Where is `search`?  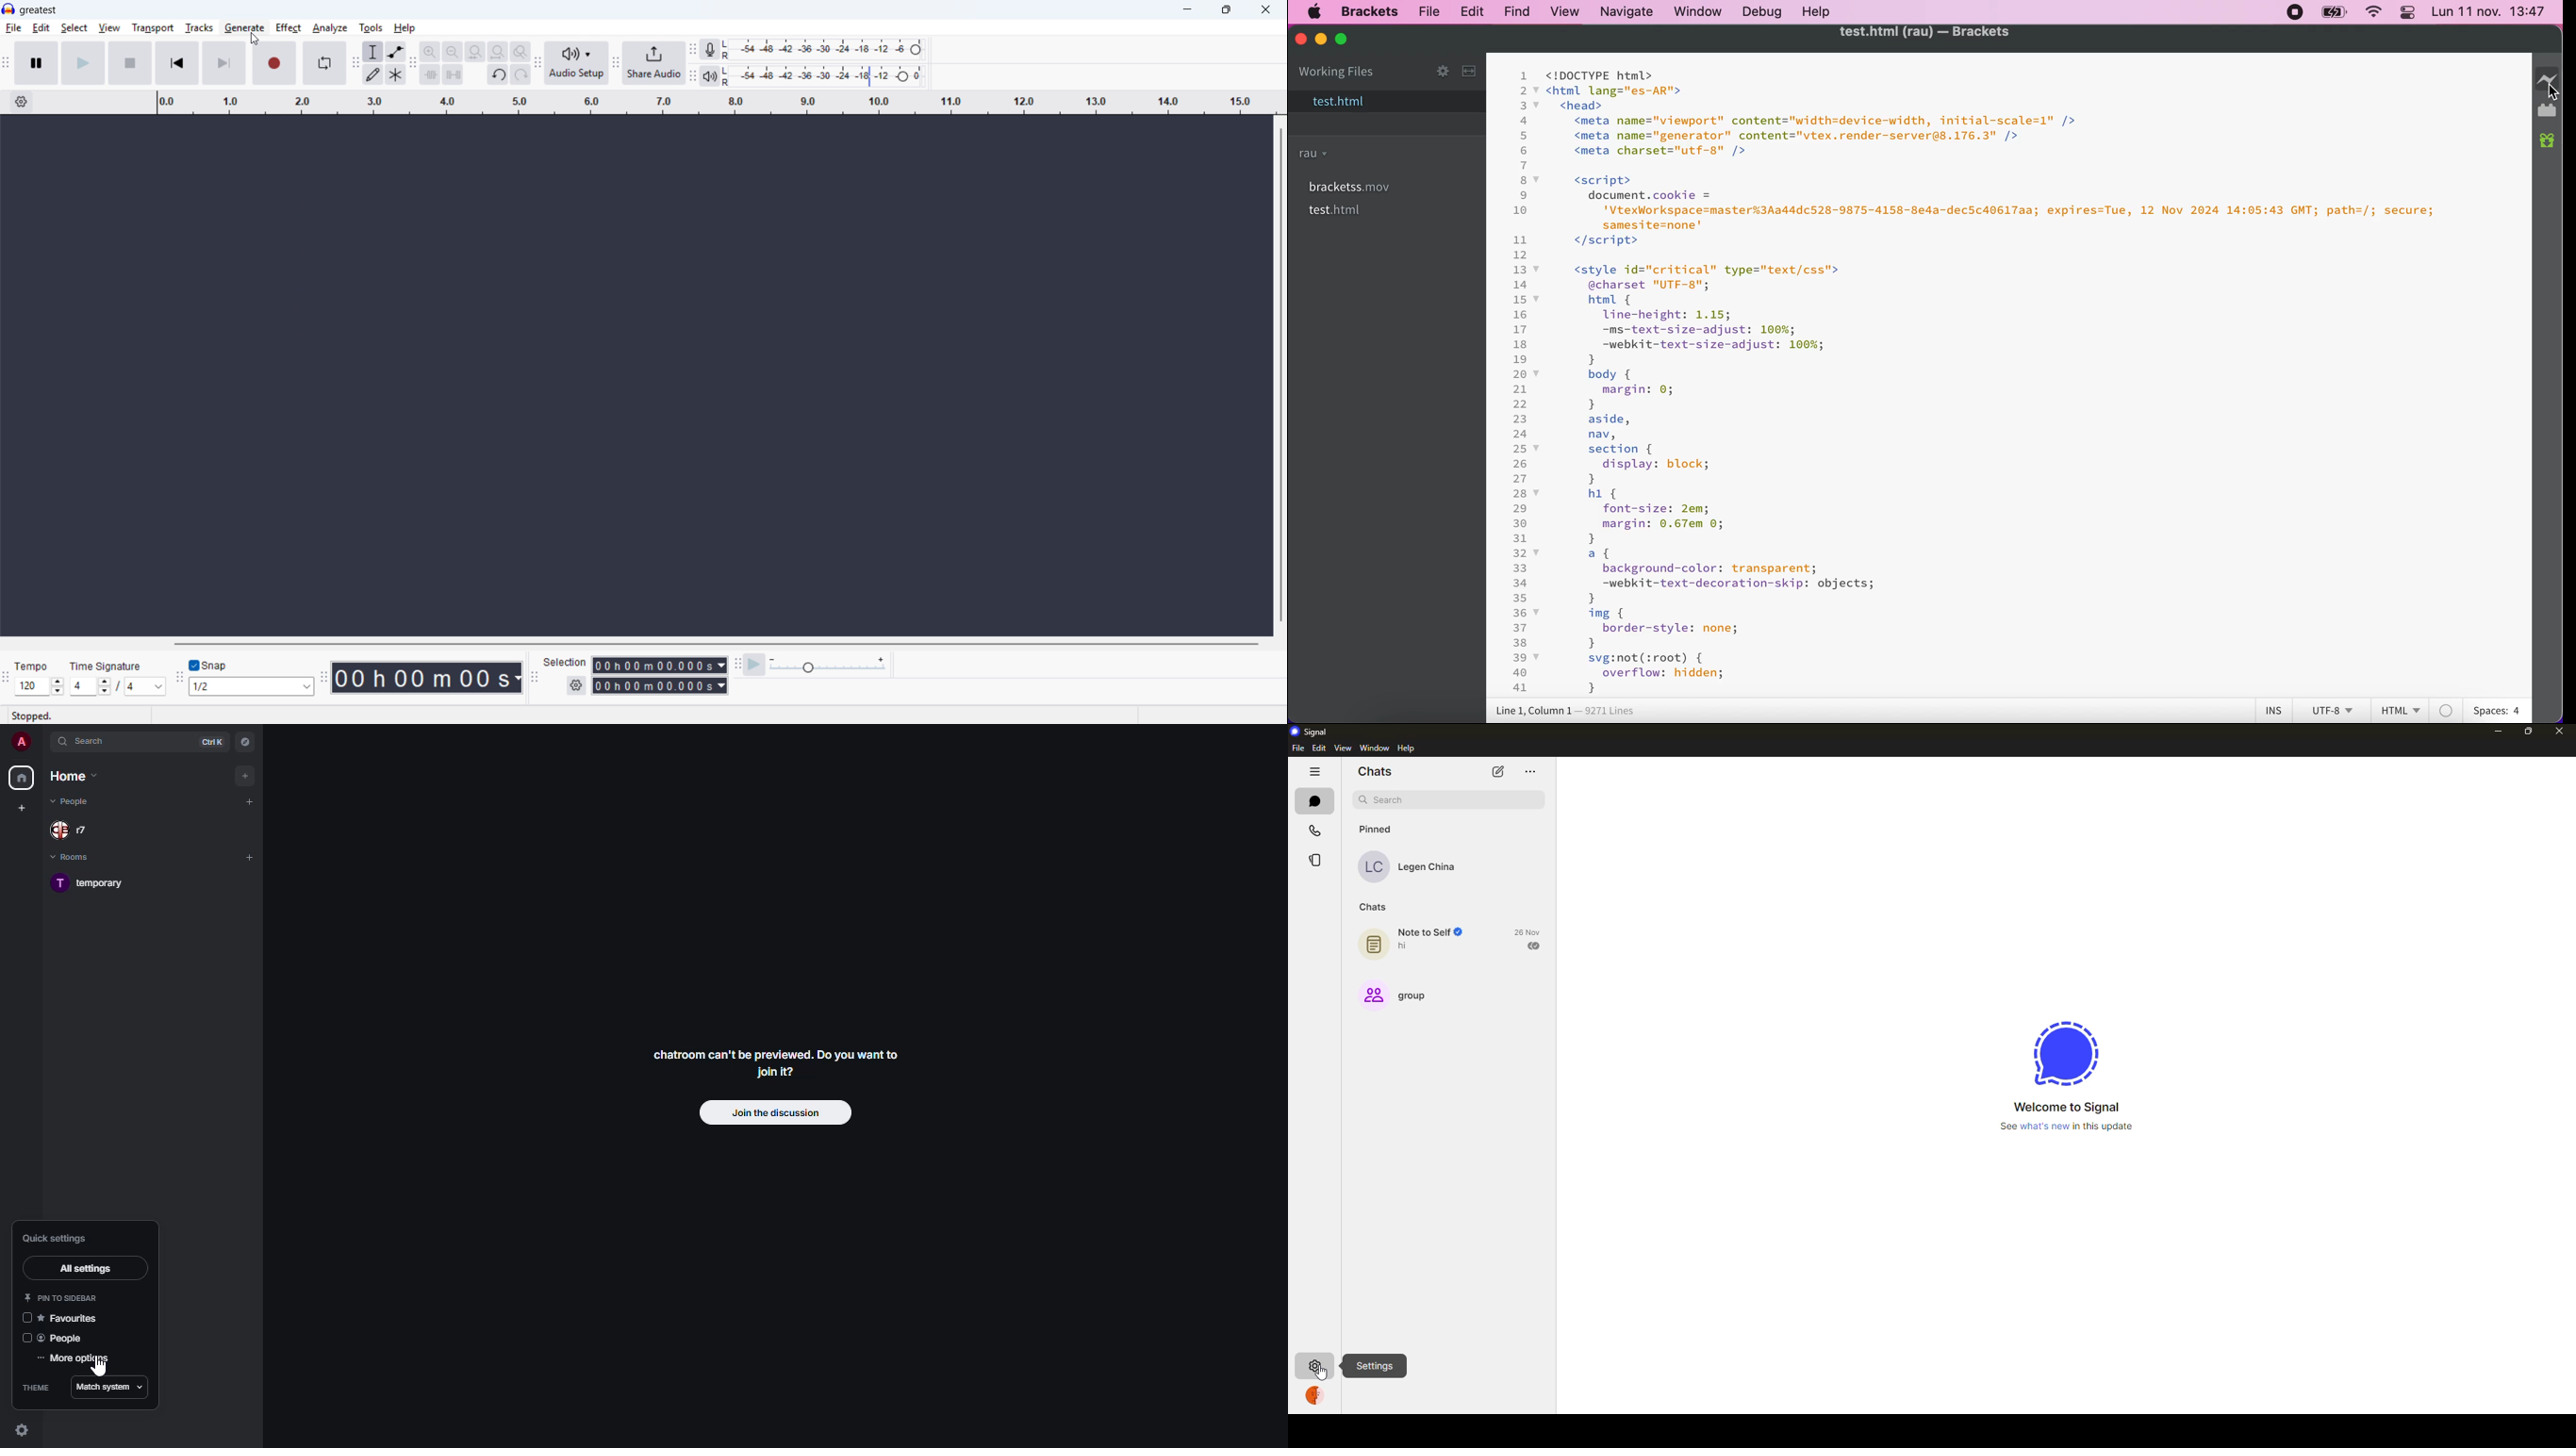 search is located at coordinates (1387, 800).